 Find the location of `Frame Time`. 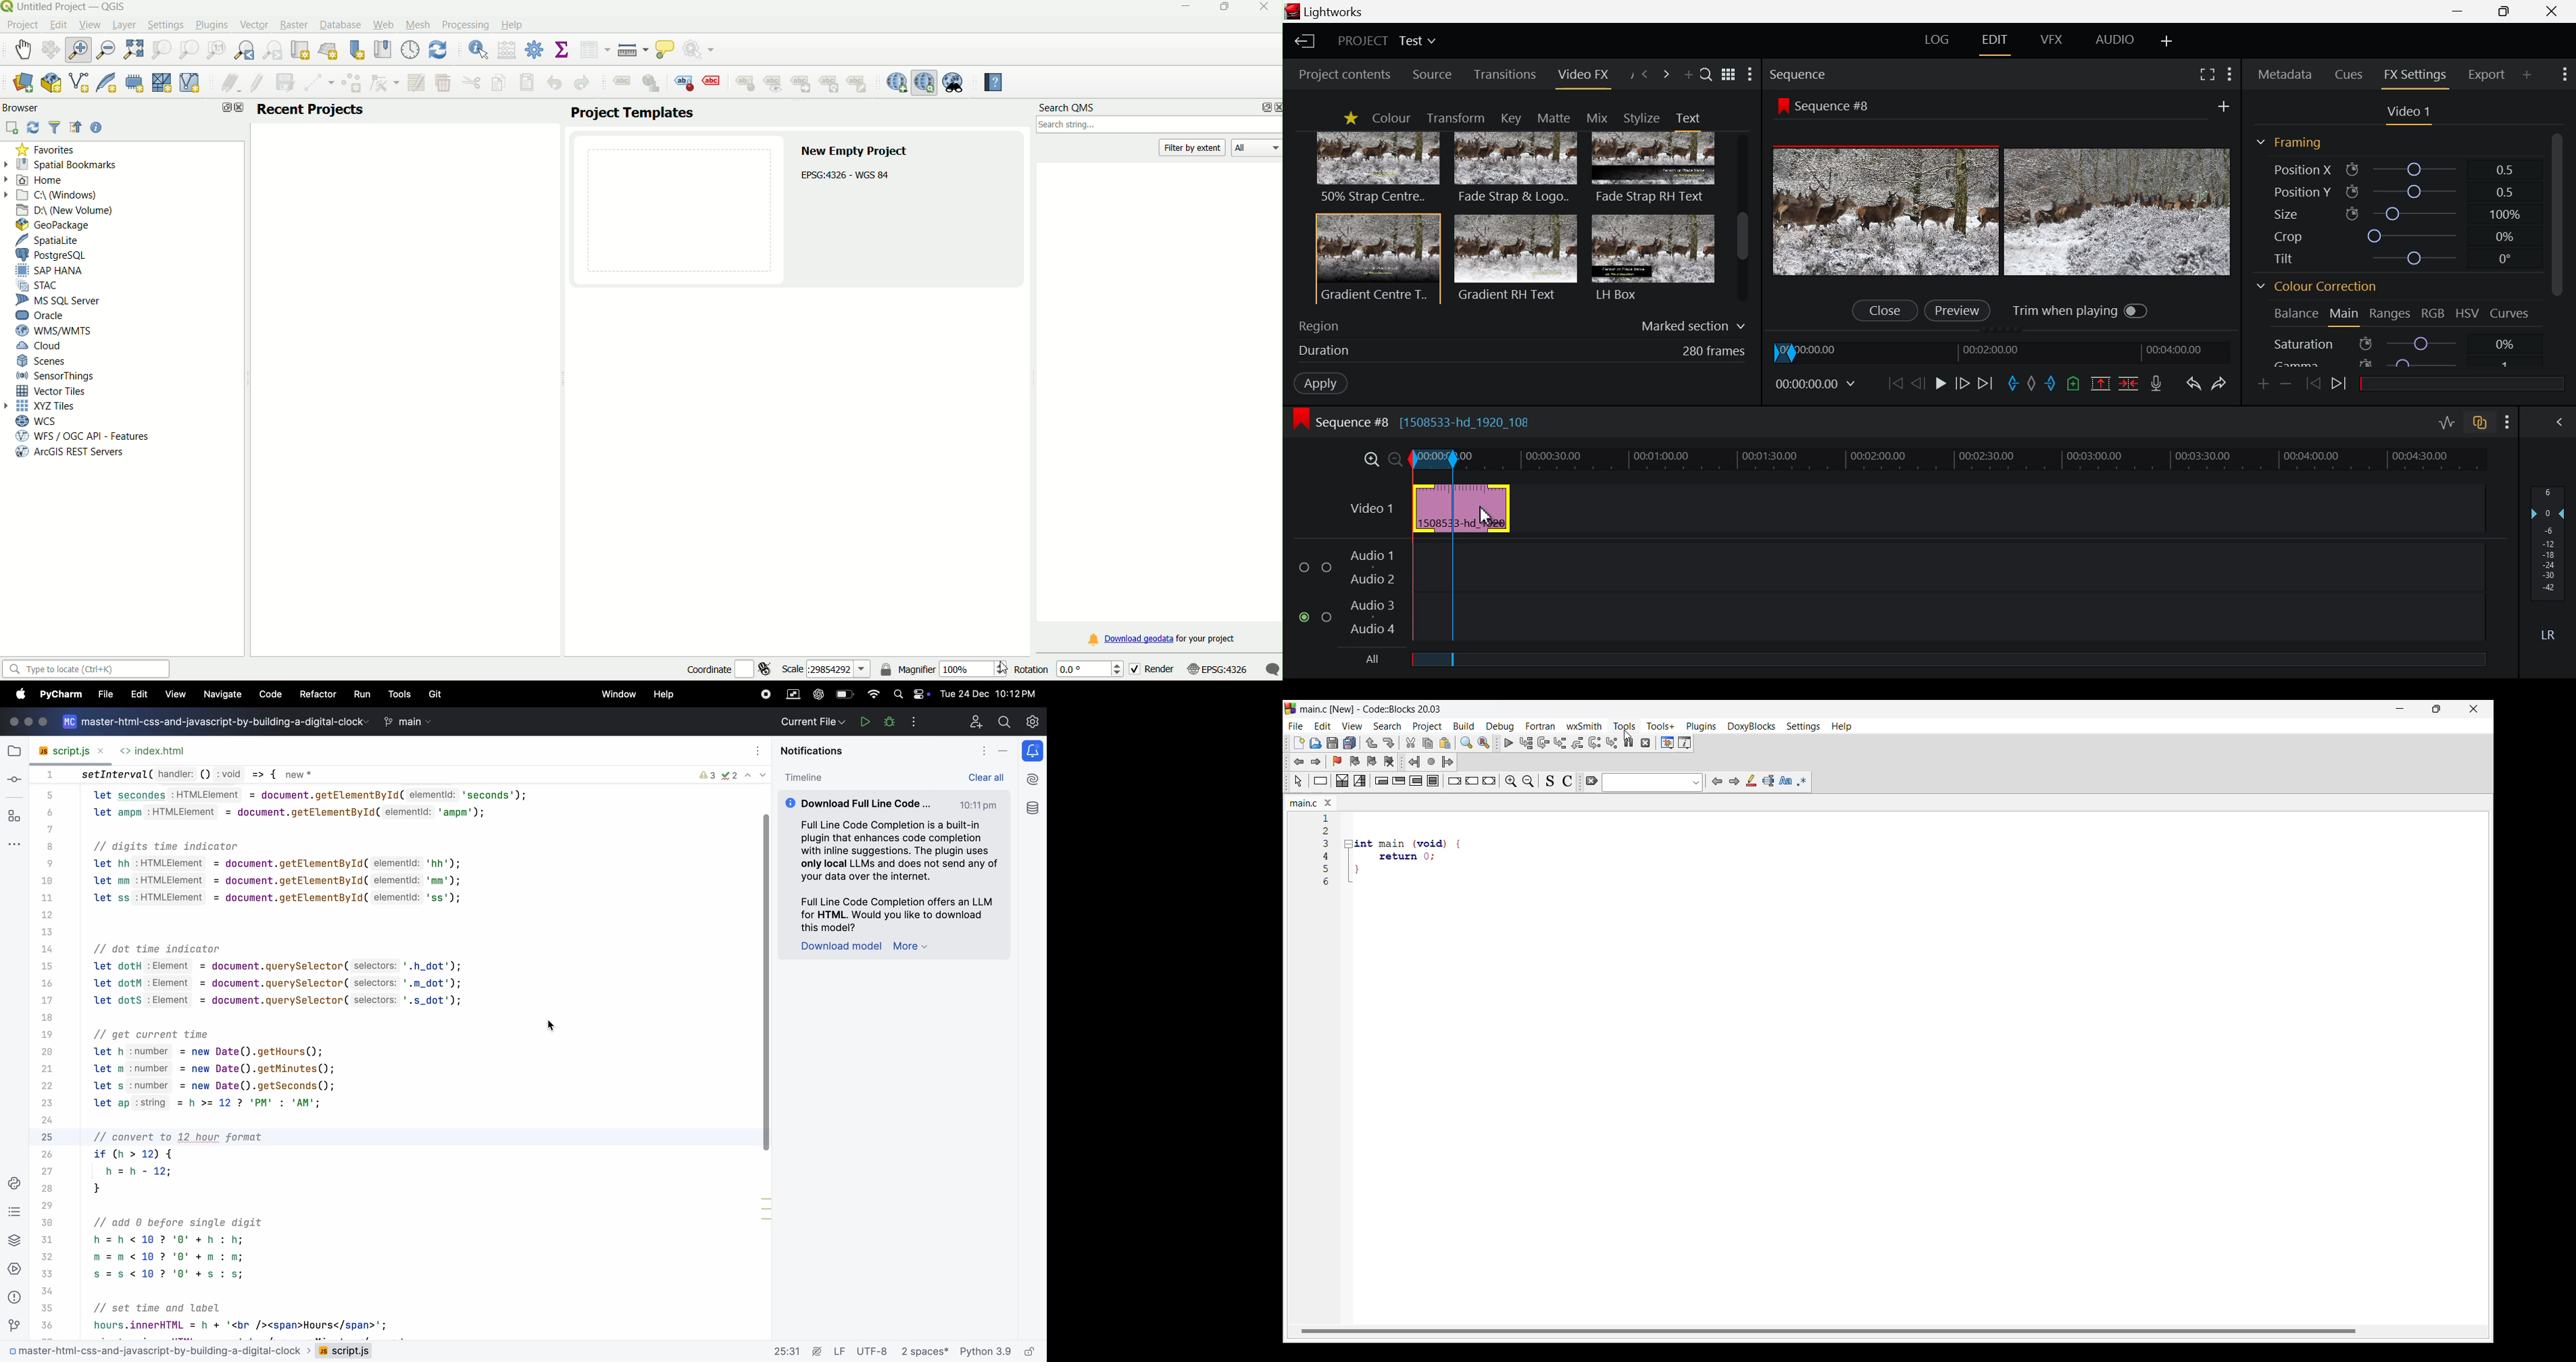

Frame Time is located at coordinates (1819, 385).